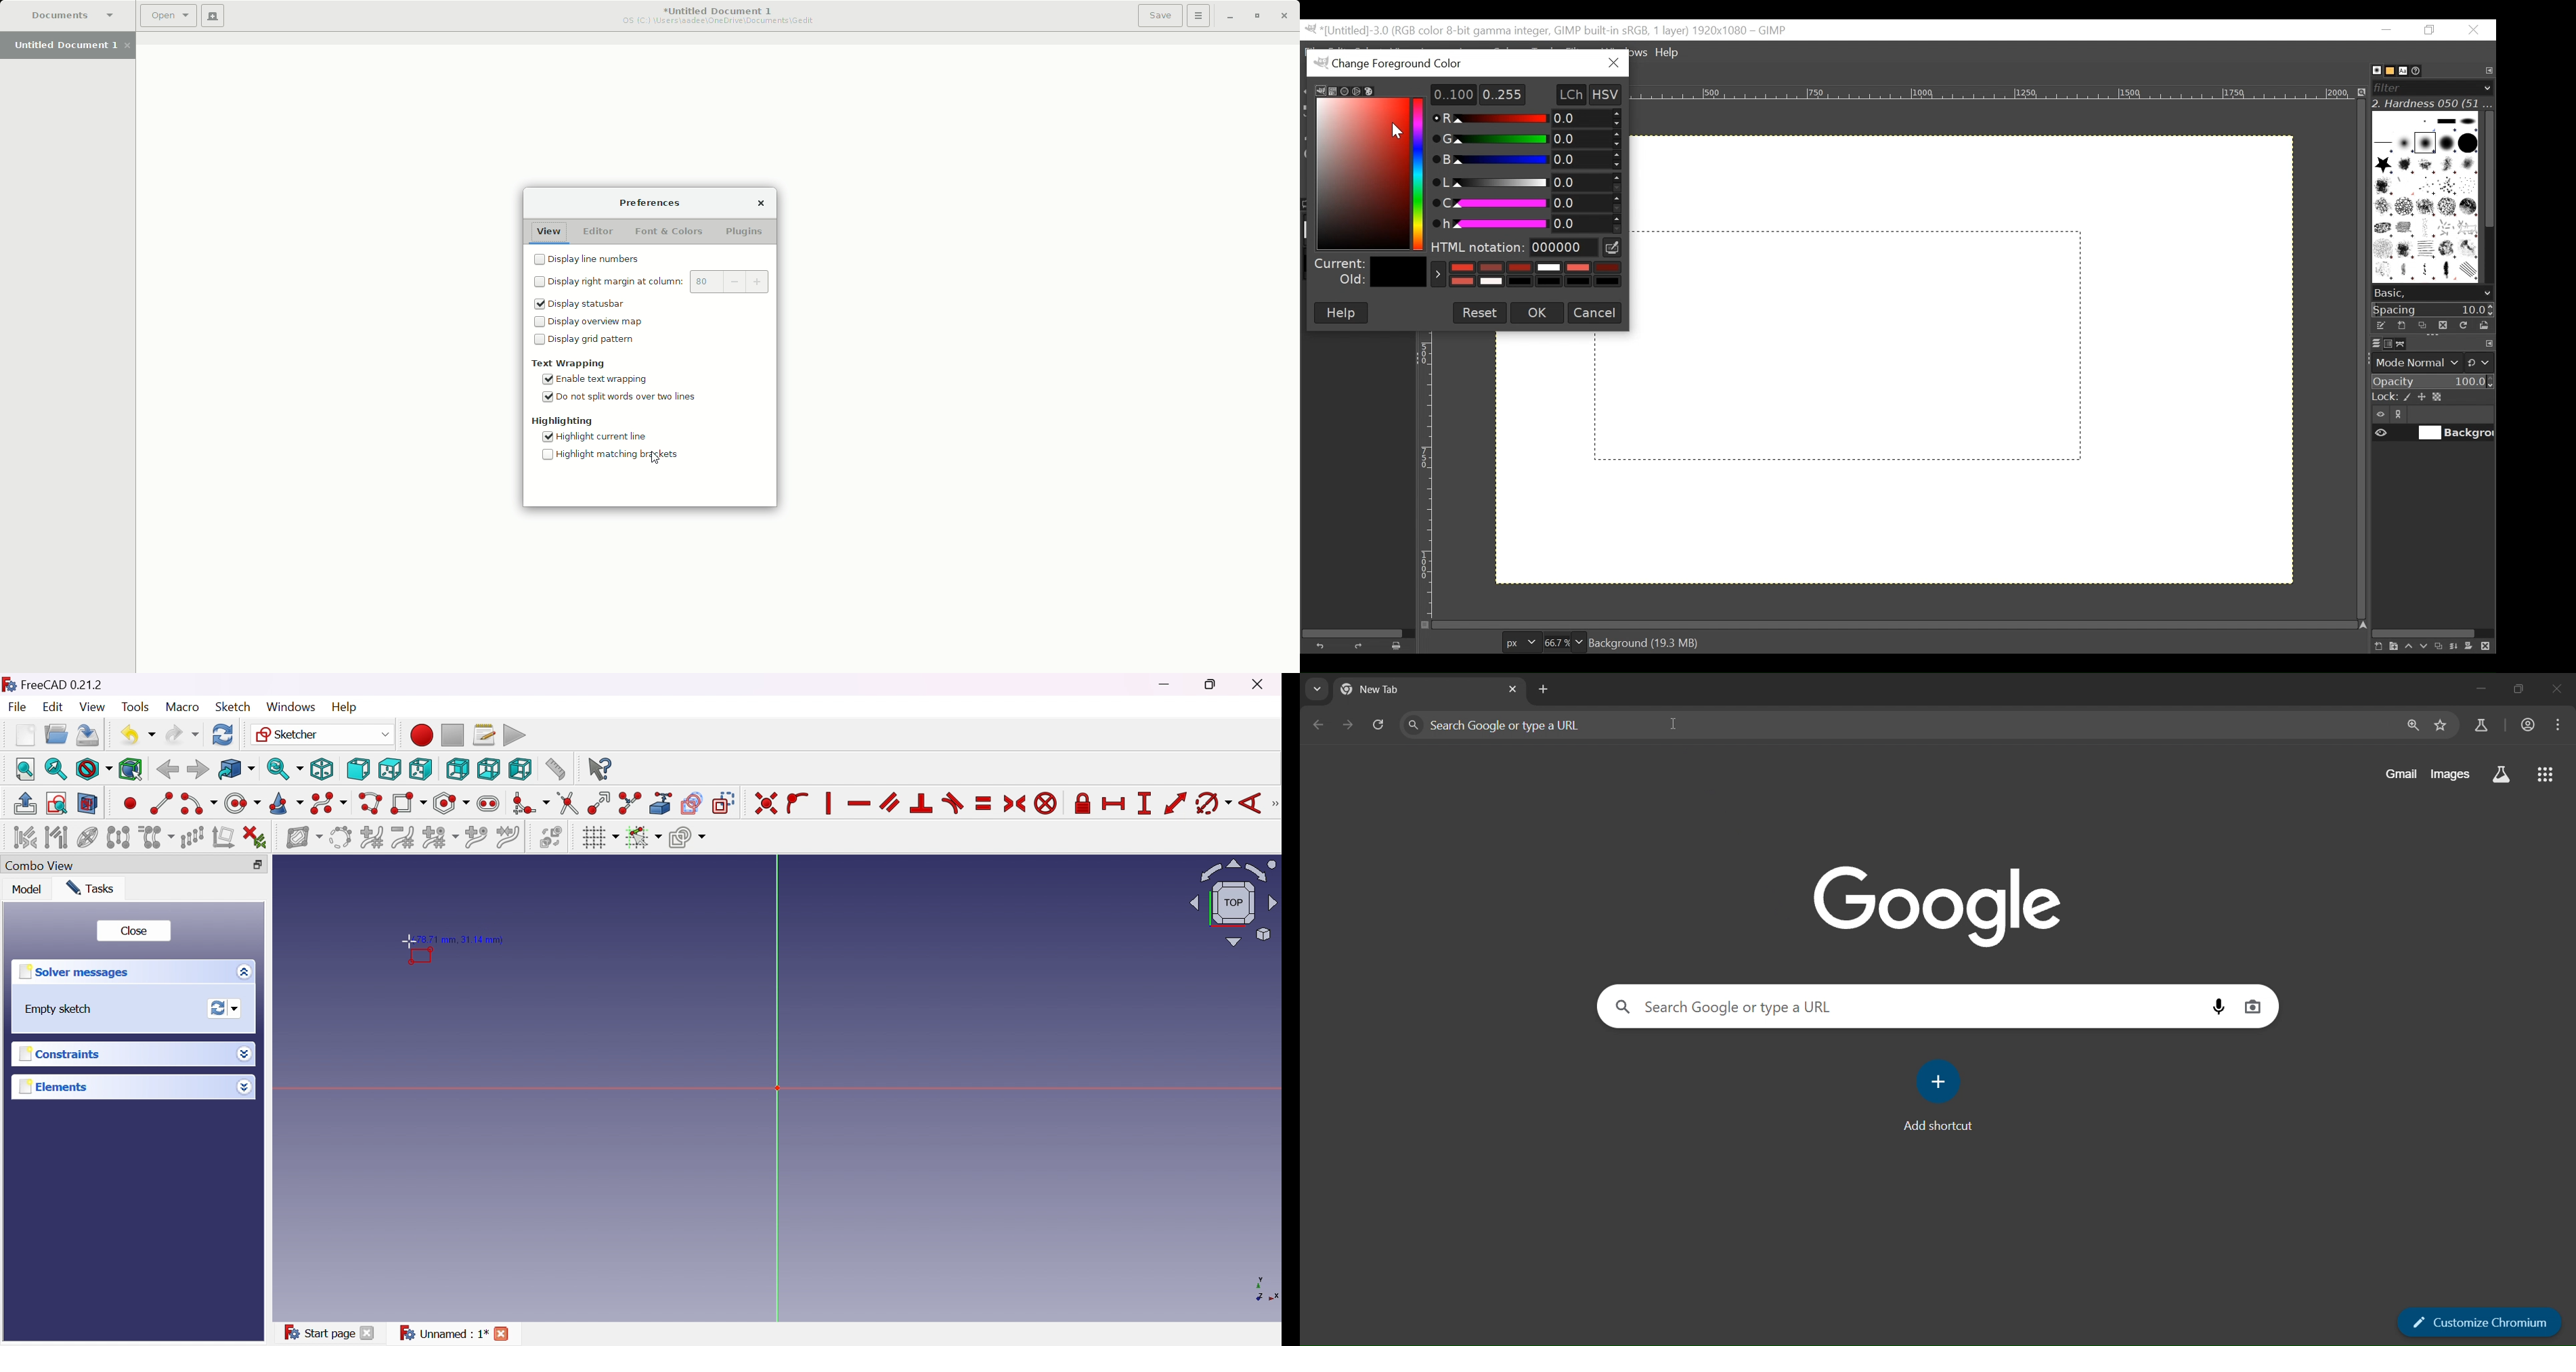 The height and width of the screenshot is (1372, 2576). I want to click on Undo, so click(1323, 644).